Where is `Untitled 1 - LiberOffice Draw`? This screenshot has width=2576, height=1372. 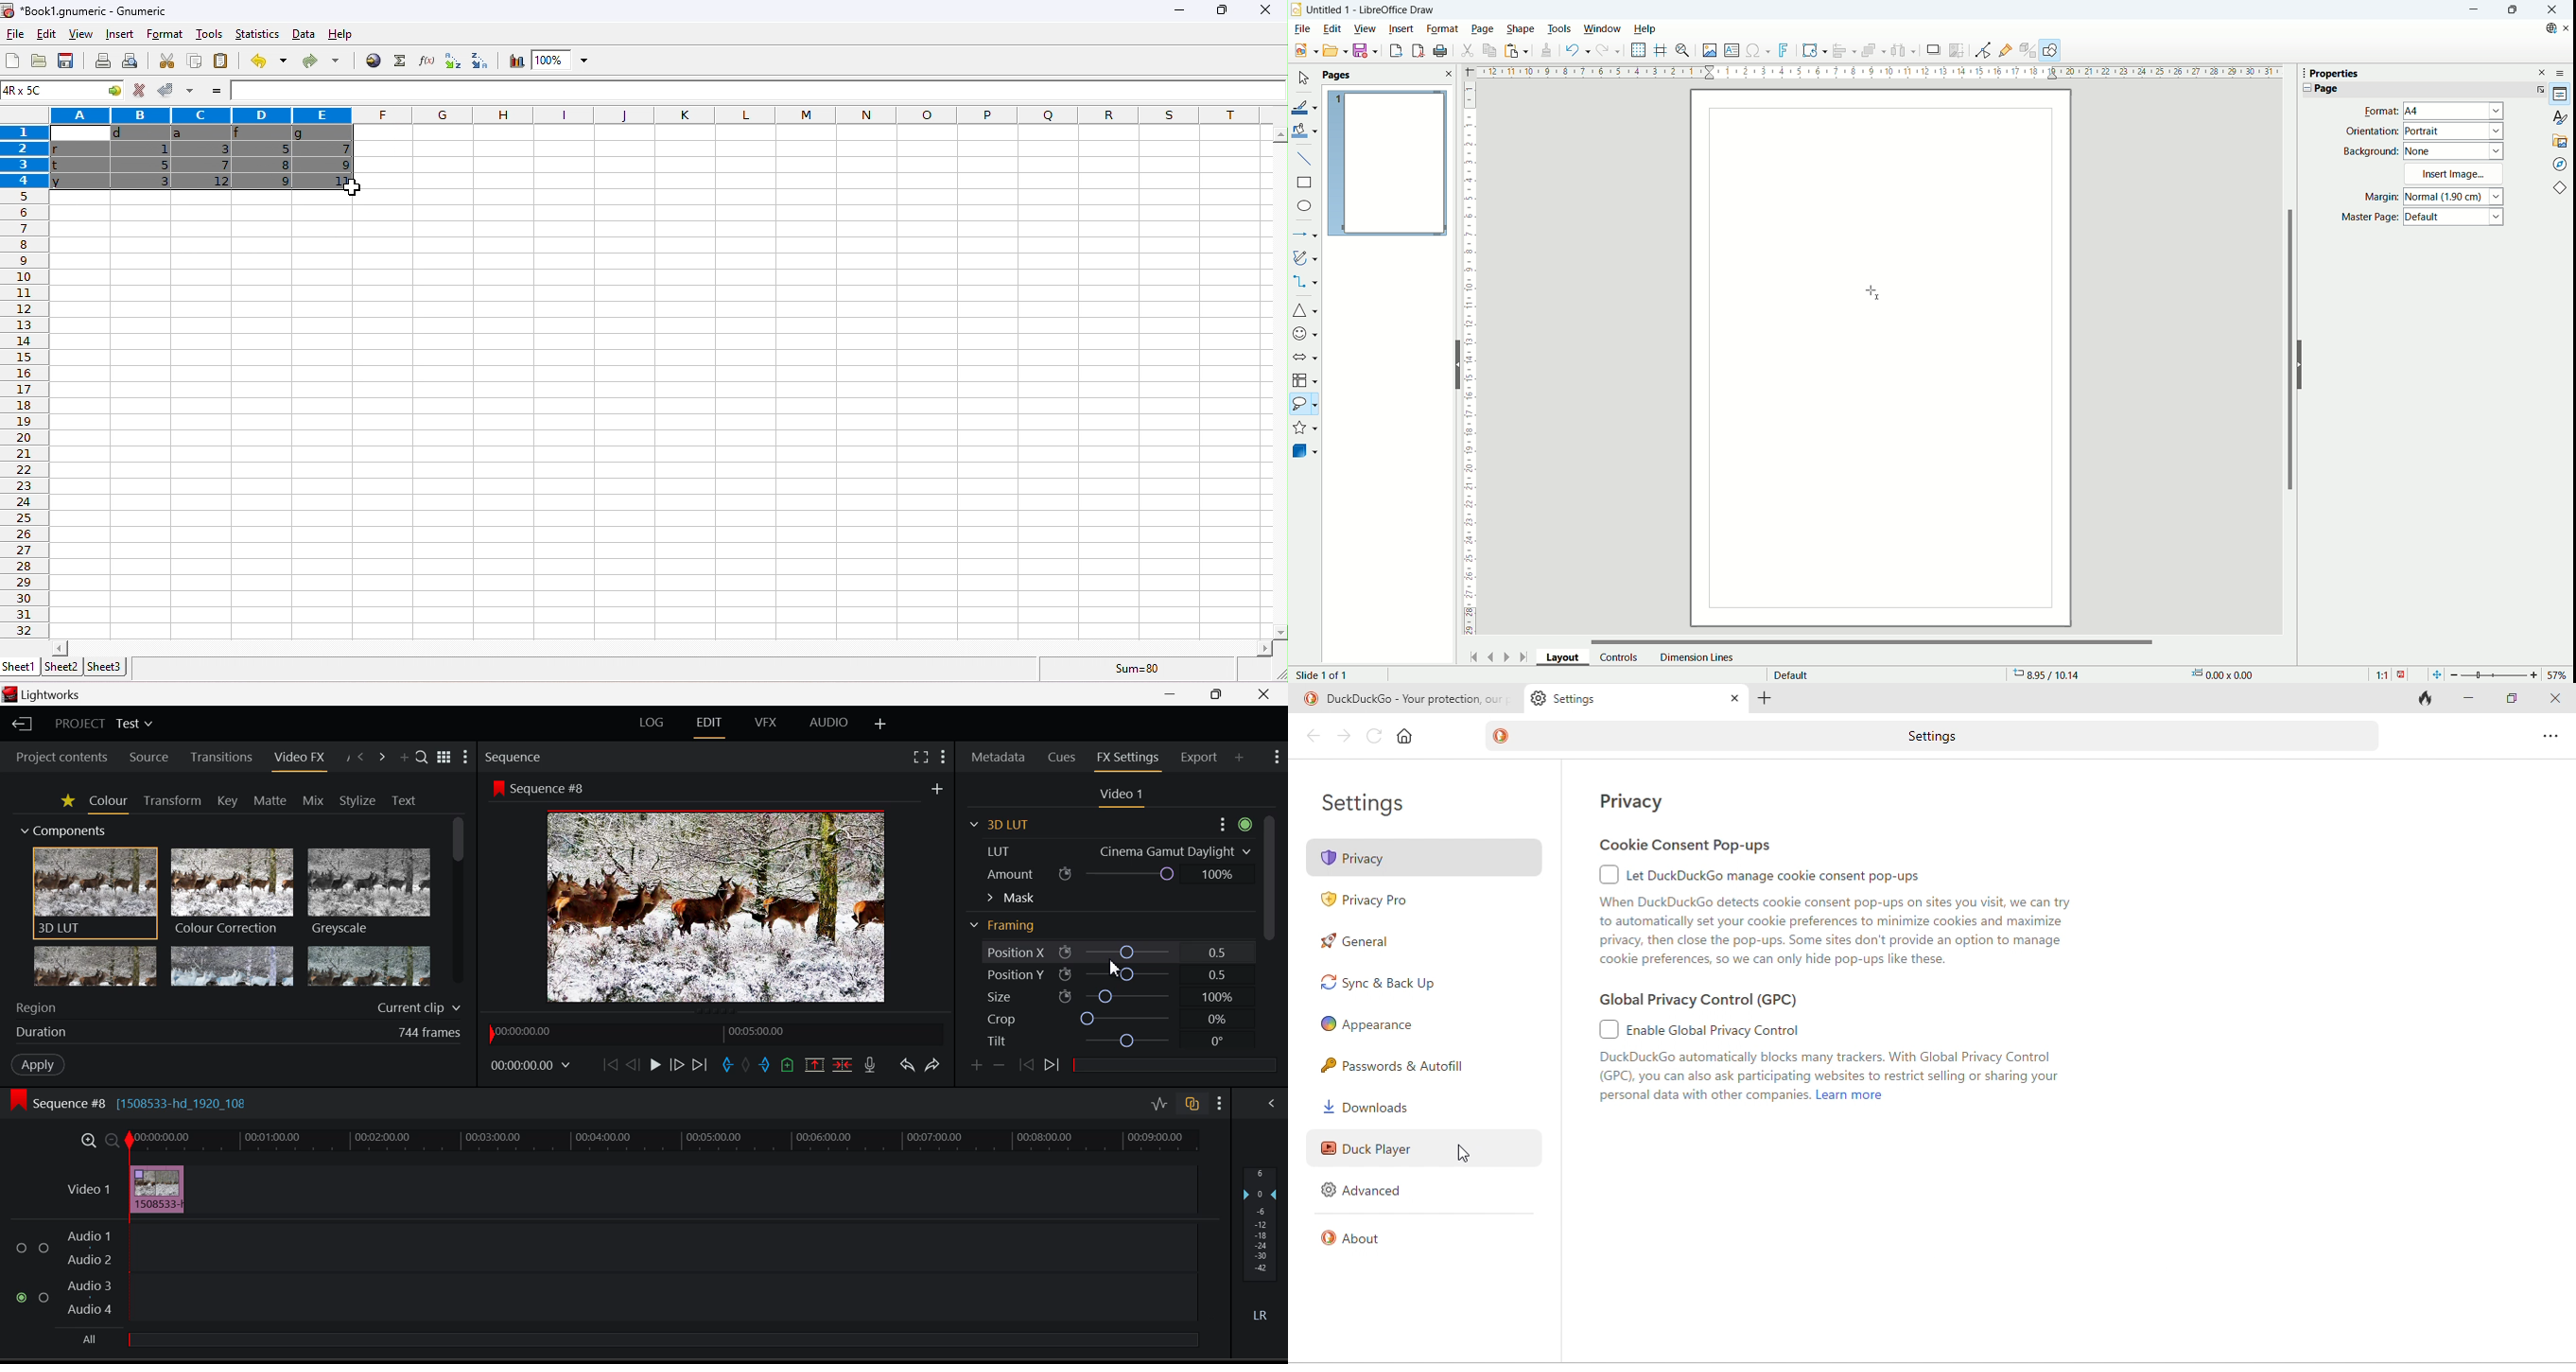 Untitled 1 - LiberOffice Draw is located at coordinates (1371, 8).